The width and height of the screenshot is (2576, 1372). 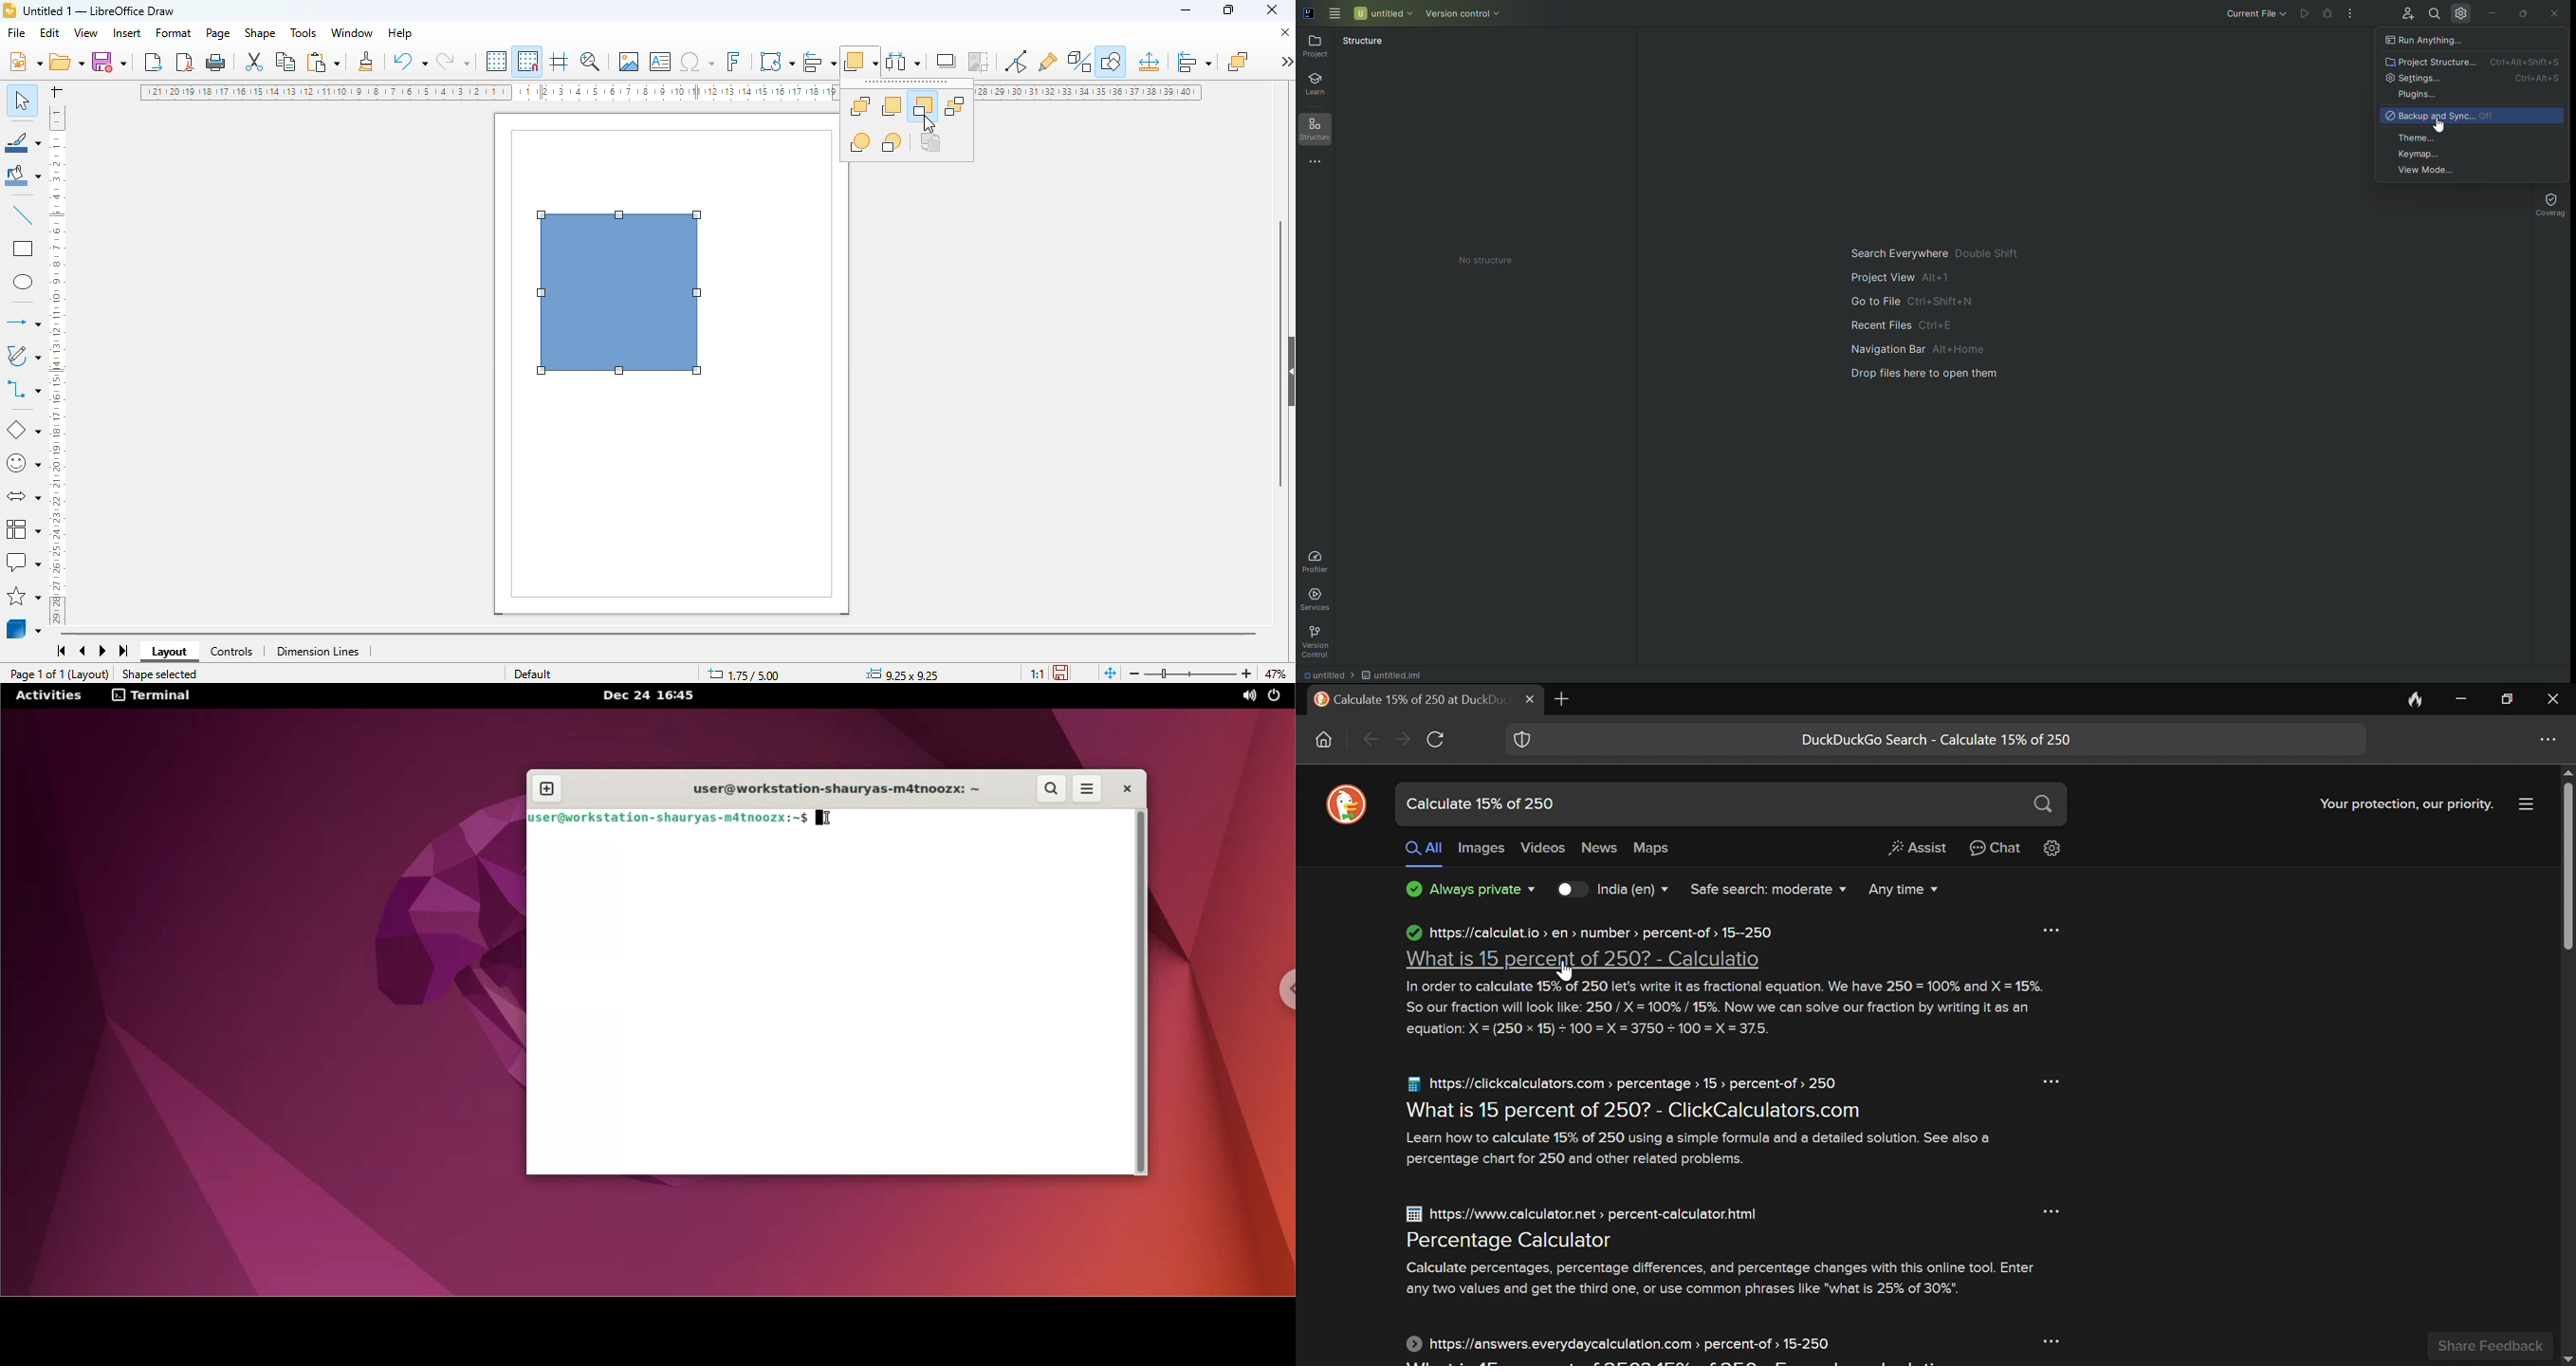 What do you see at coordinates (1474, 15) in the screenshot?
I see `Version Control` at bounding box center [1474, 15].